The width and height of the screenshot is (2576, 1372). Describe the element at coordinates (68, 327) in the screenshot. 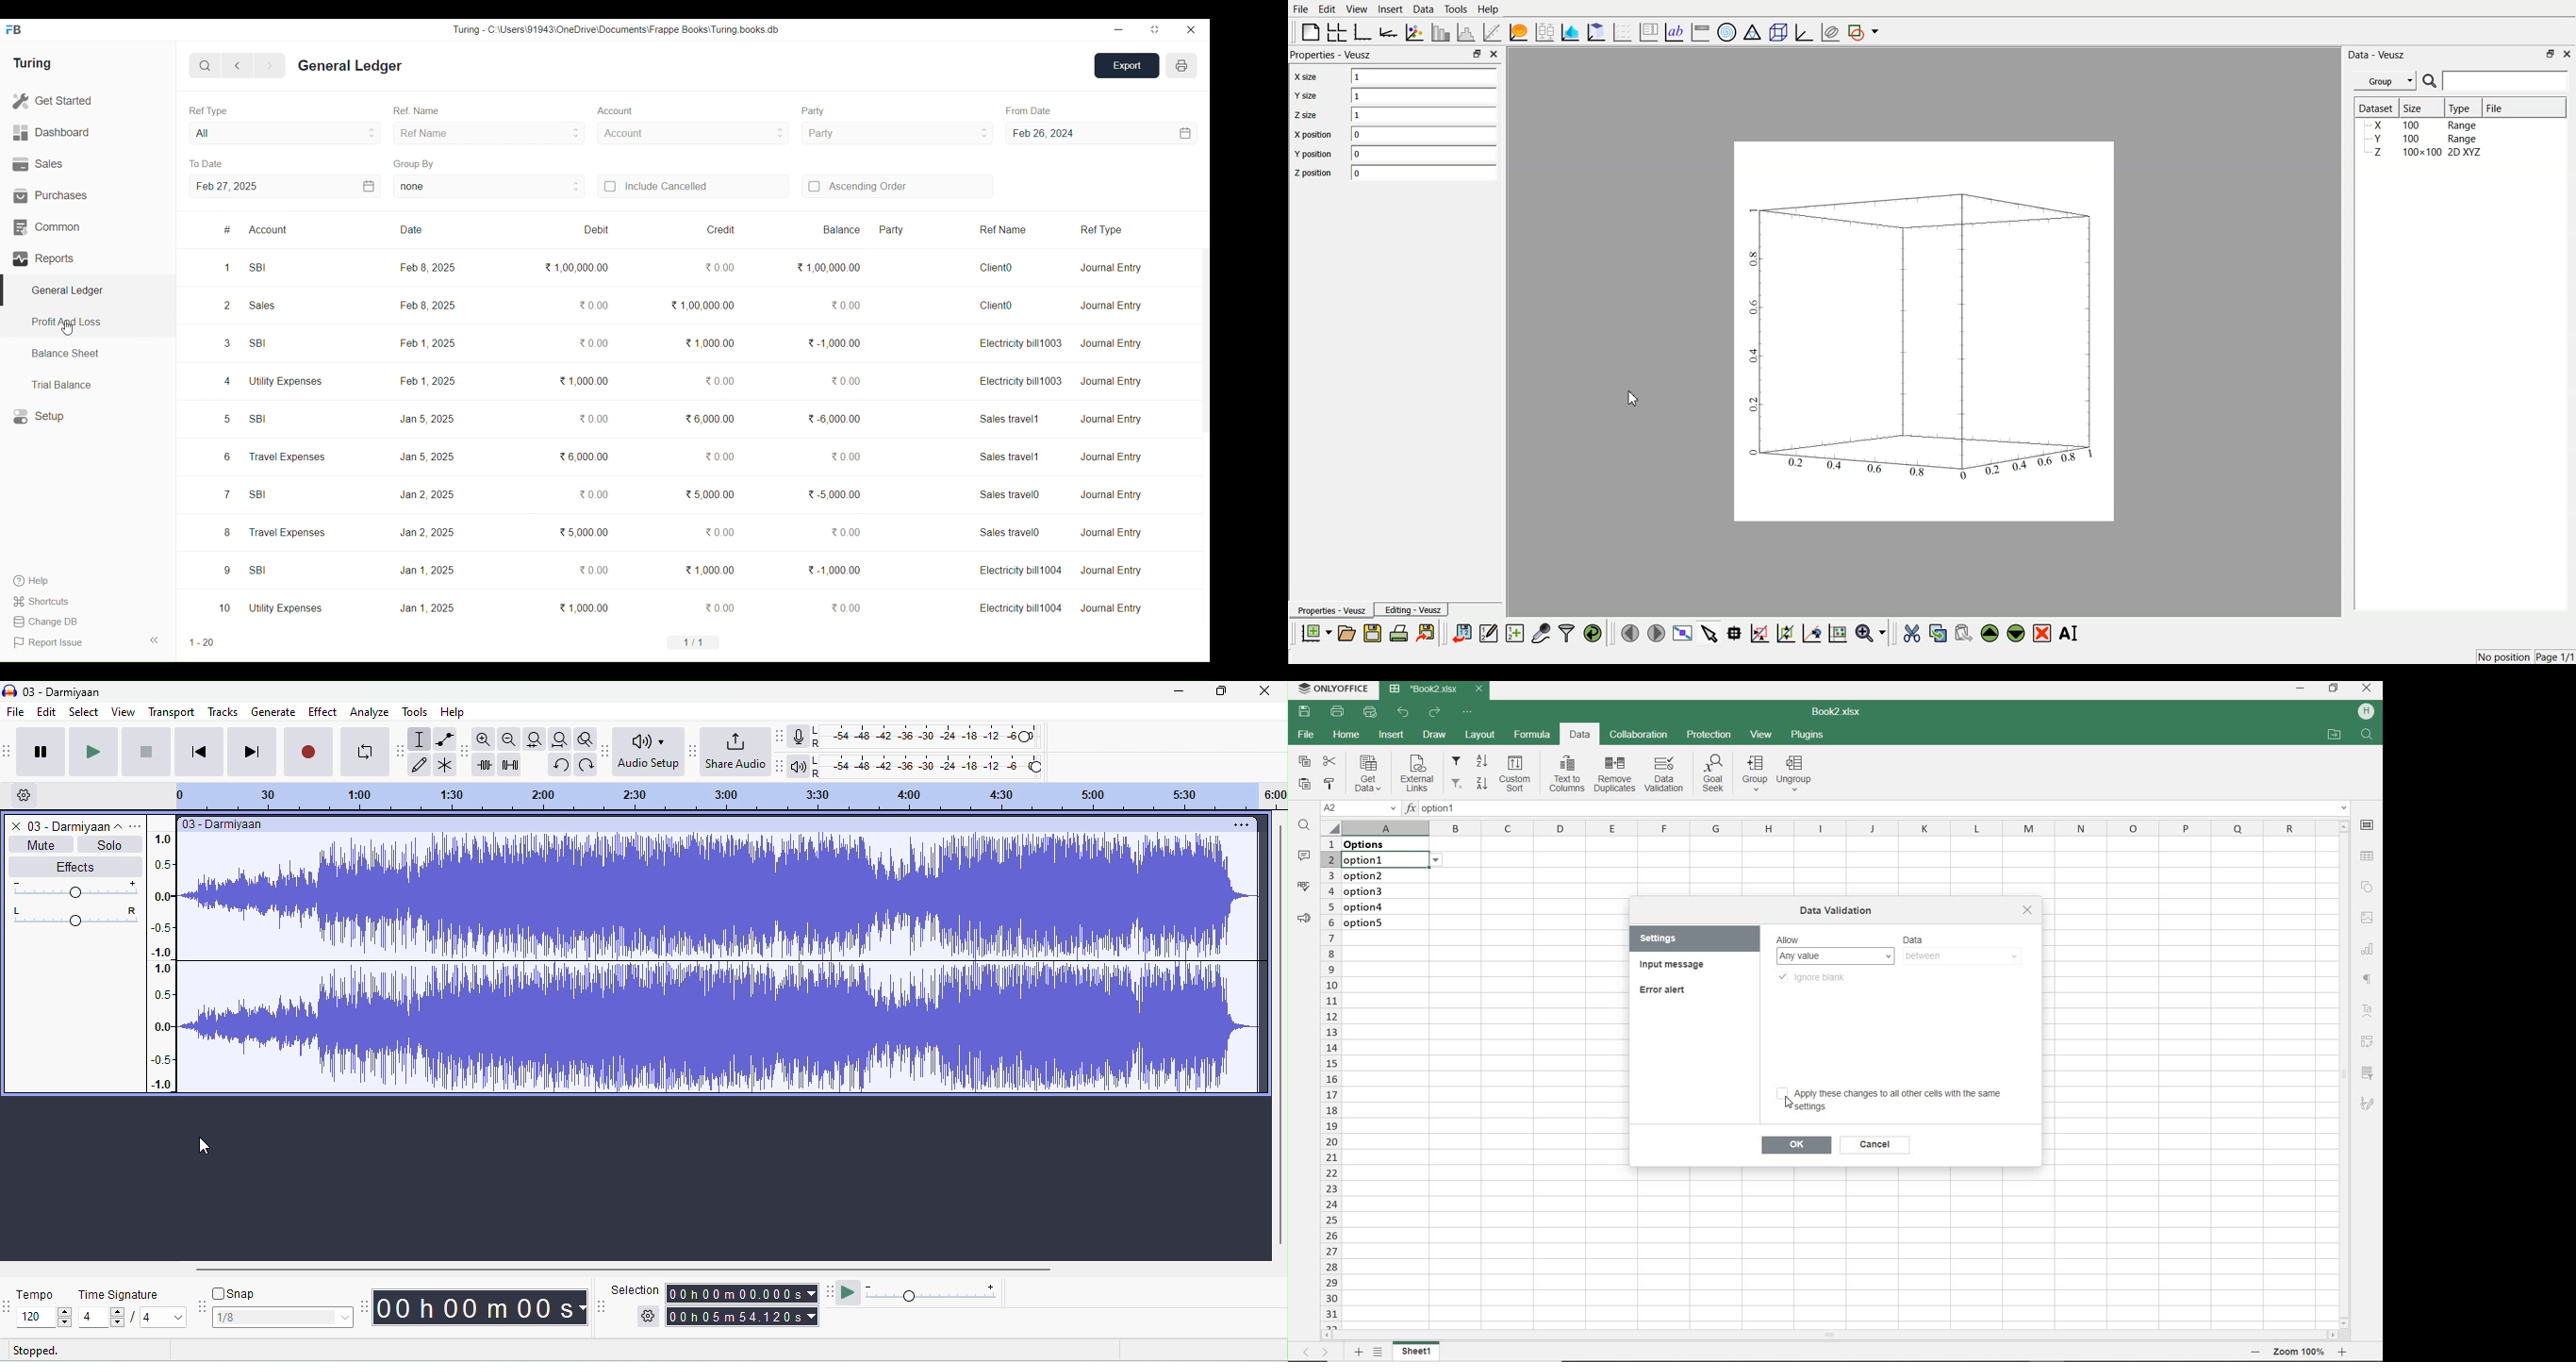

I see `Cursor` at that location.